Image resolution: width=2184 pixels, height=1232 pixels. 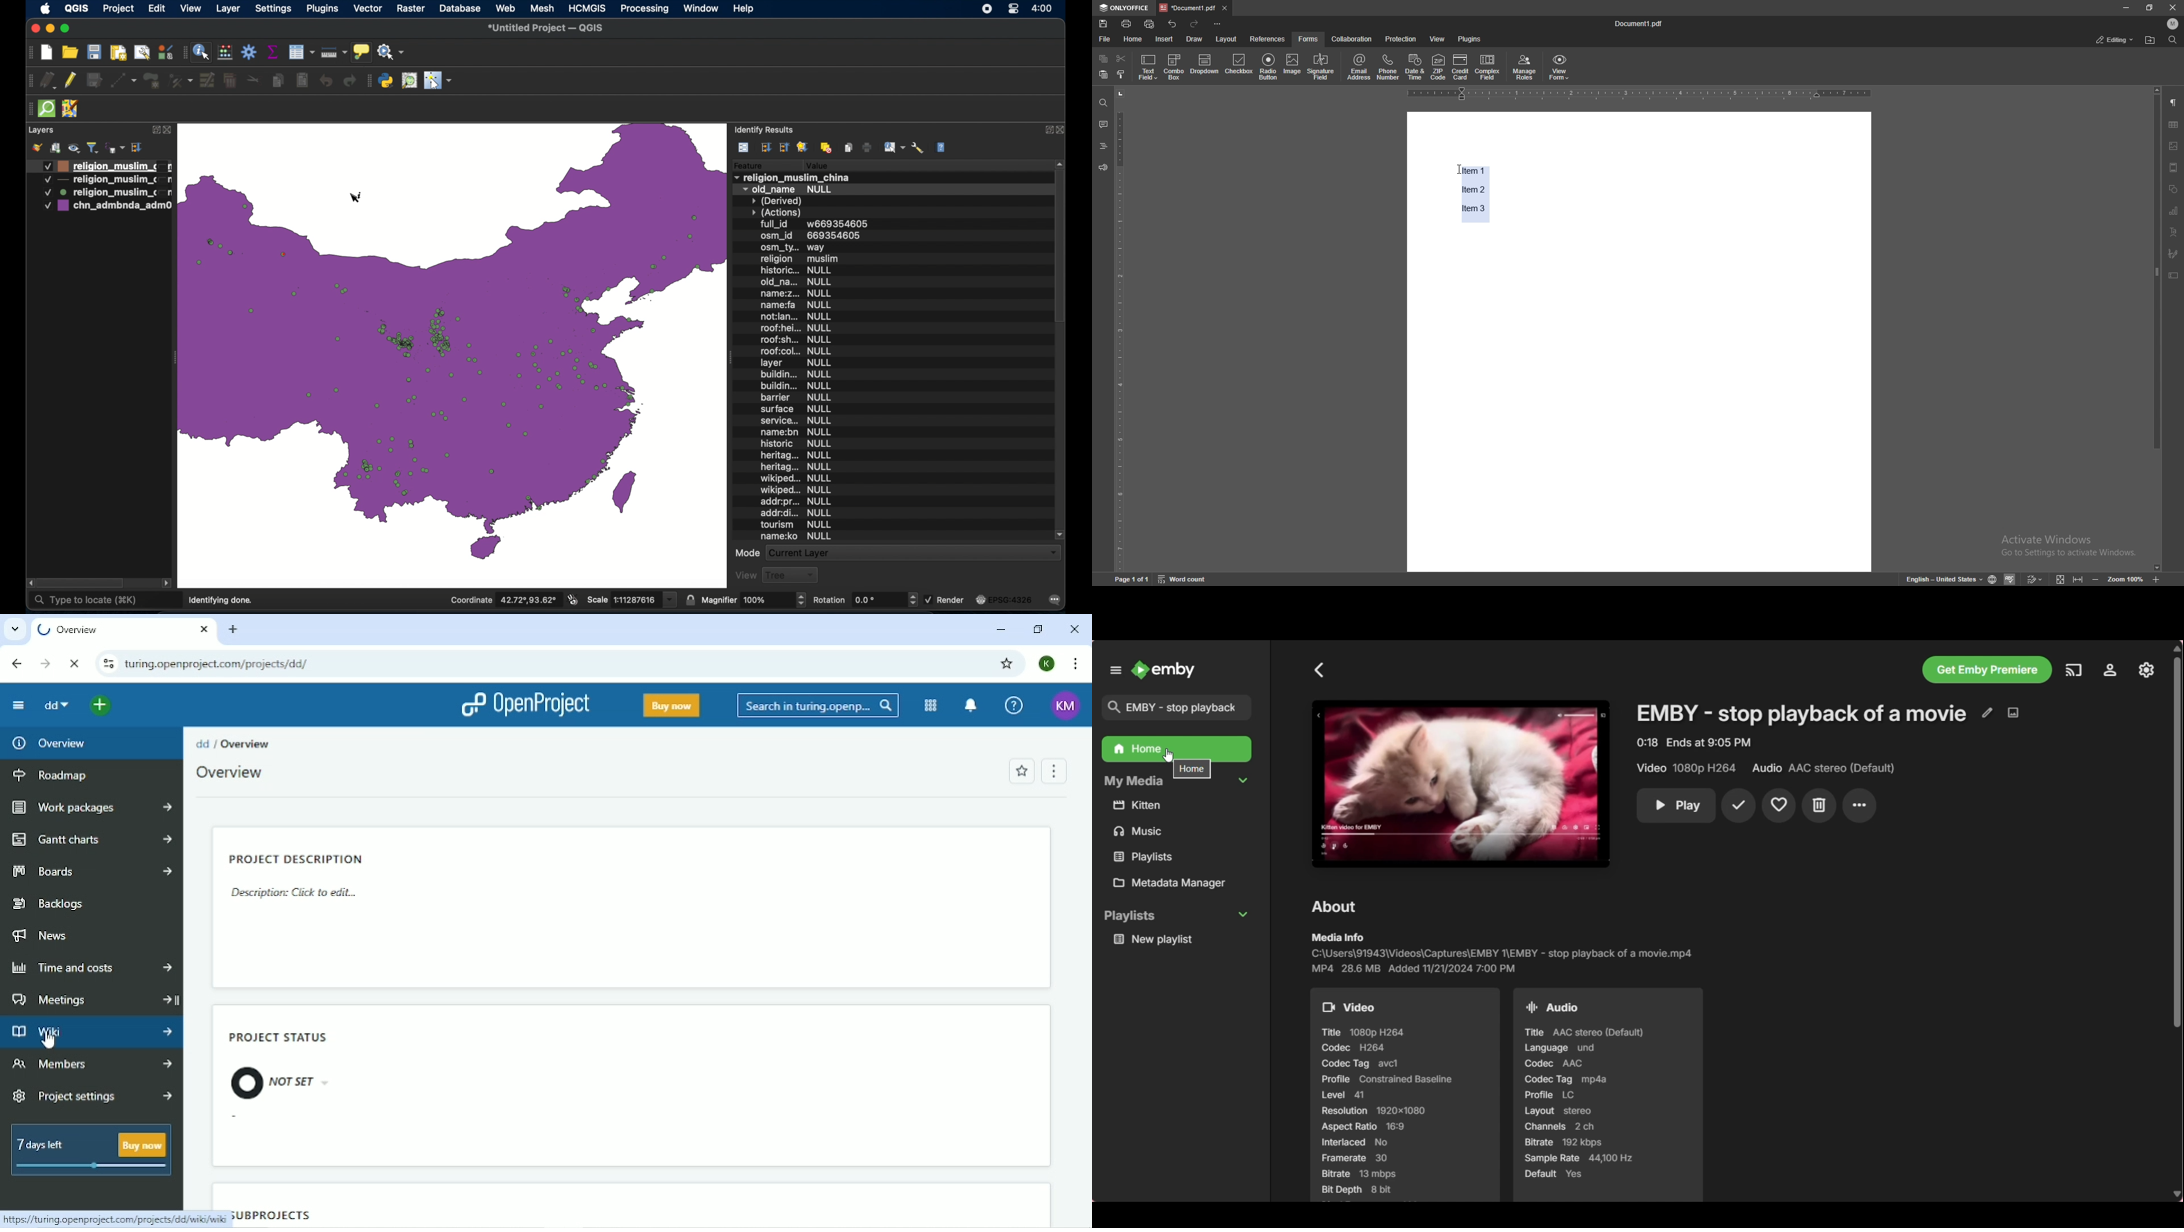 What do you see at coordinates (1351, 39) in the screenshot?
I see `collaboration` at bounding box center [1351, 39].